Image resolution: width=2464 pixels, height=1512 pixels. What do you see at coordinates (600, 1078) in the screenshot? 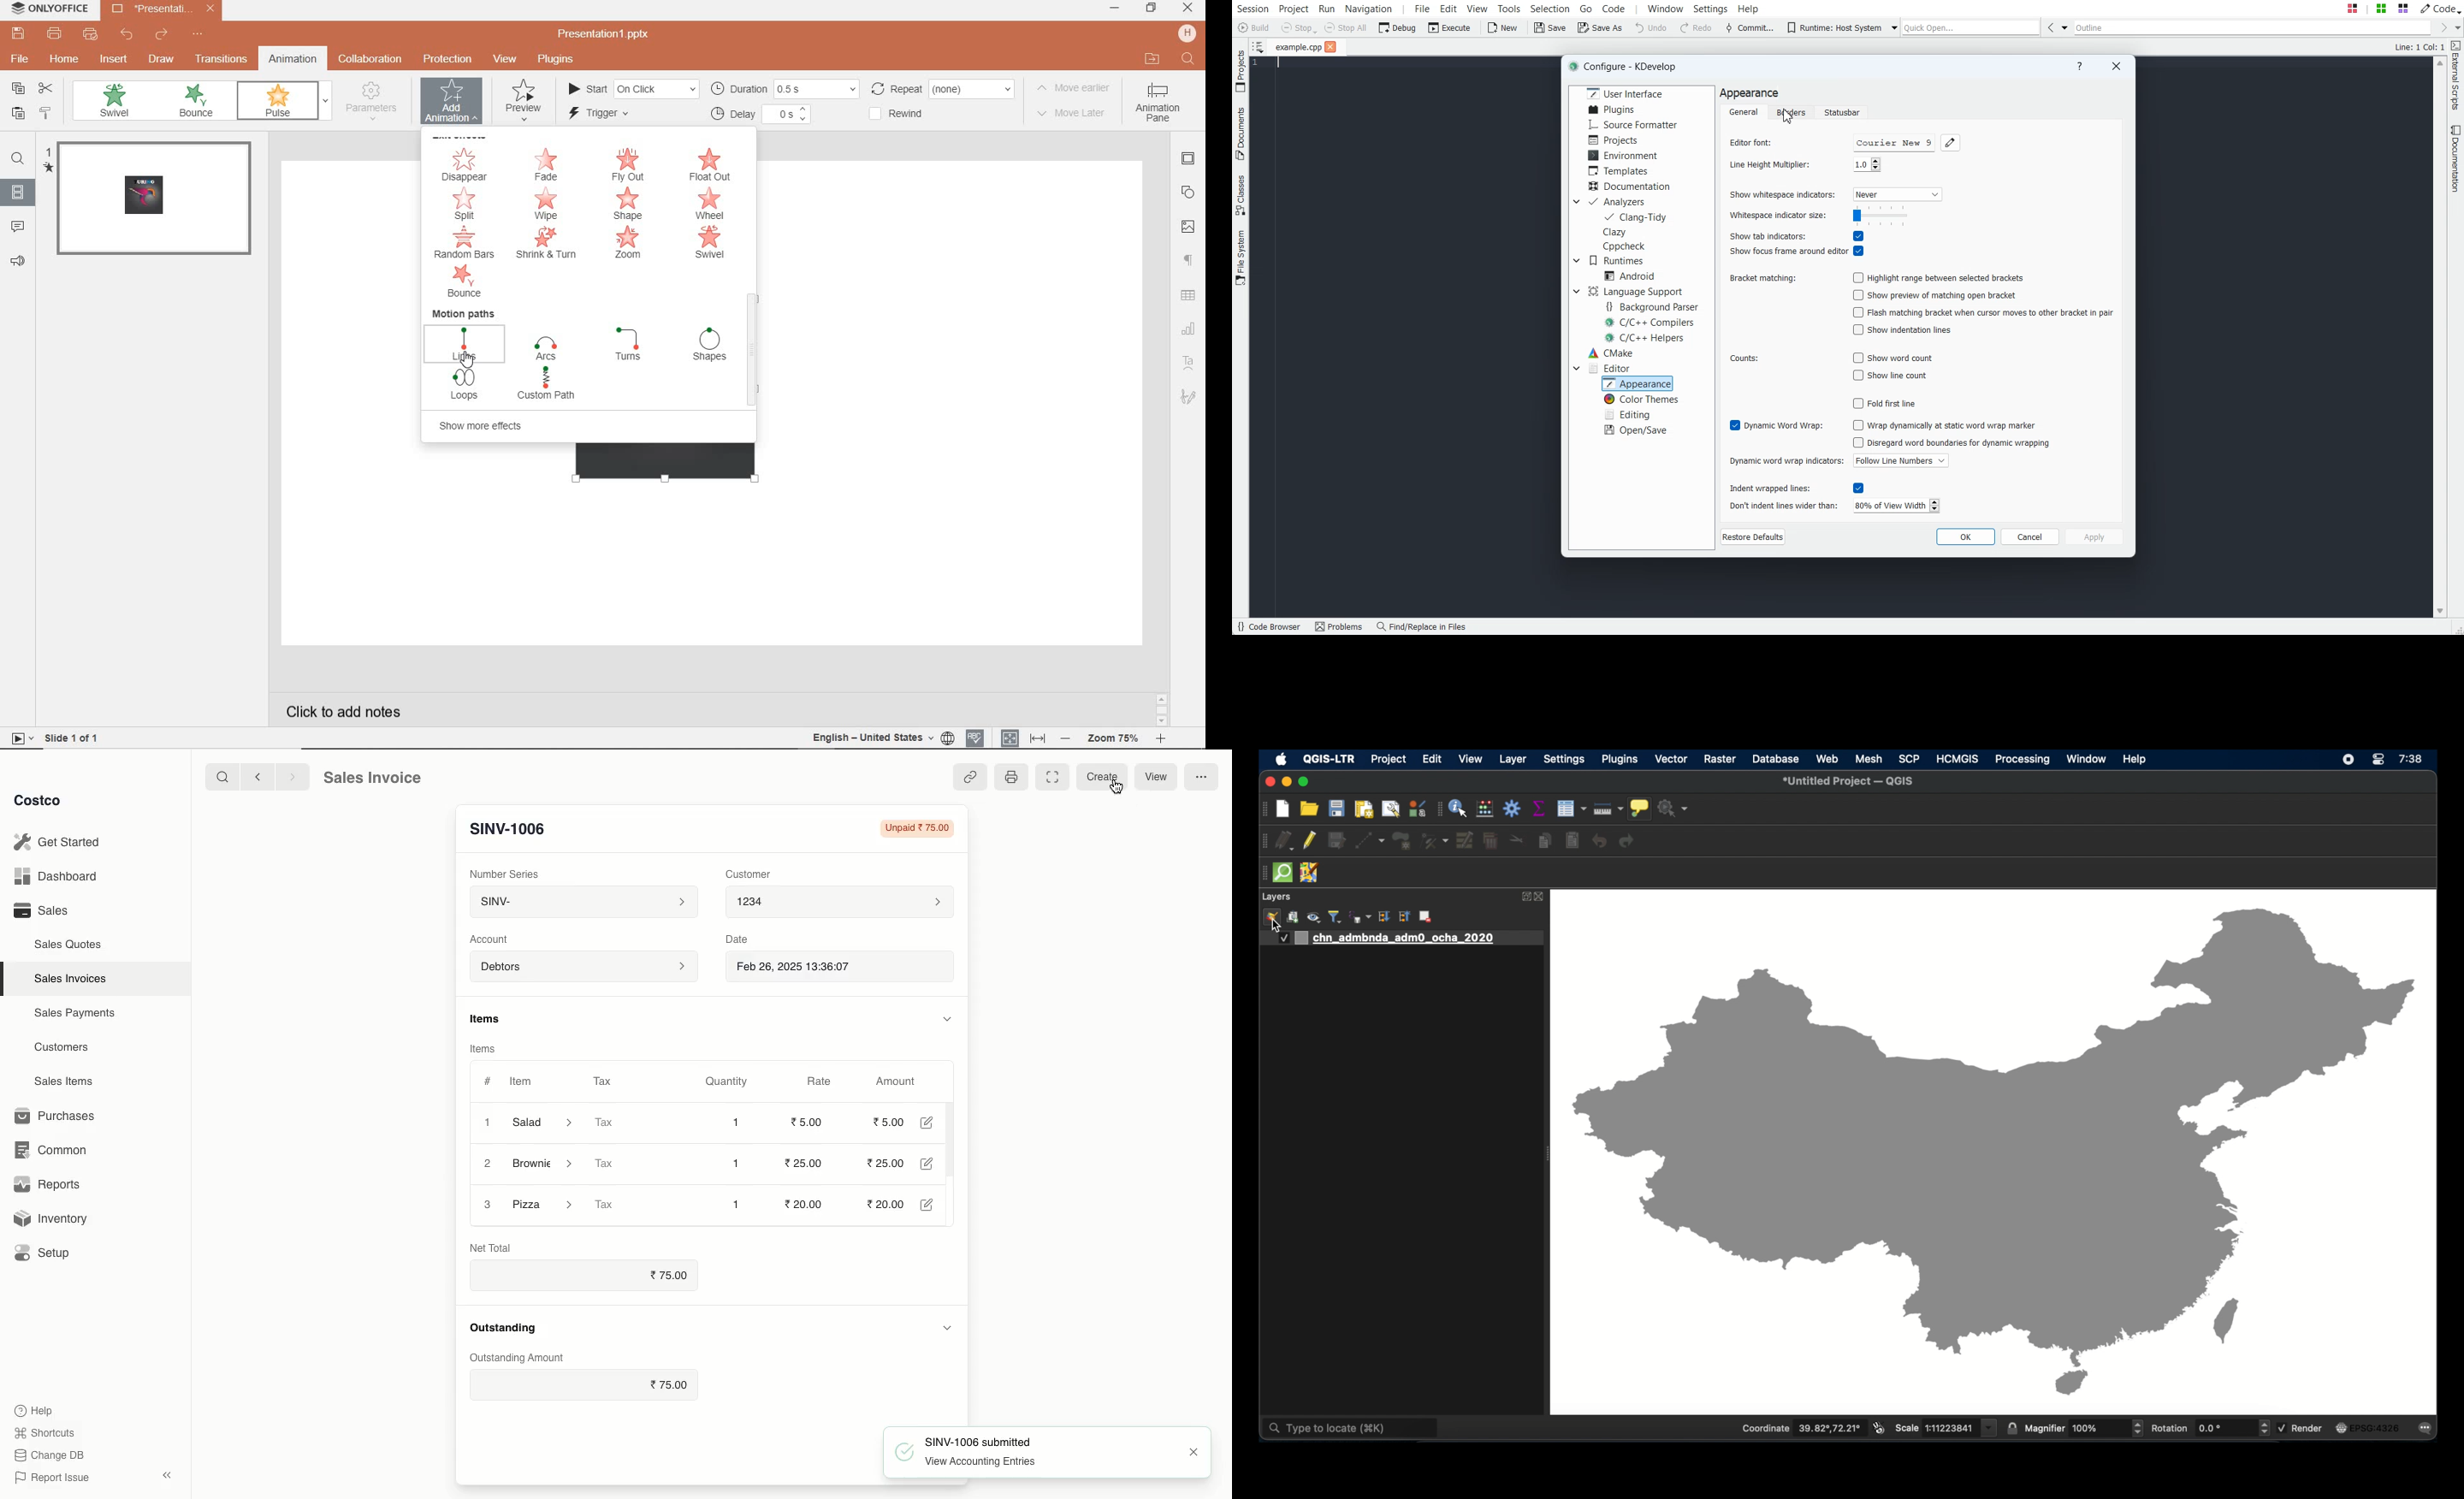
I see `Tax` at bounding box center [600, 1078].